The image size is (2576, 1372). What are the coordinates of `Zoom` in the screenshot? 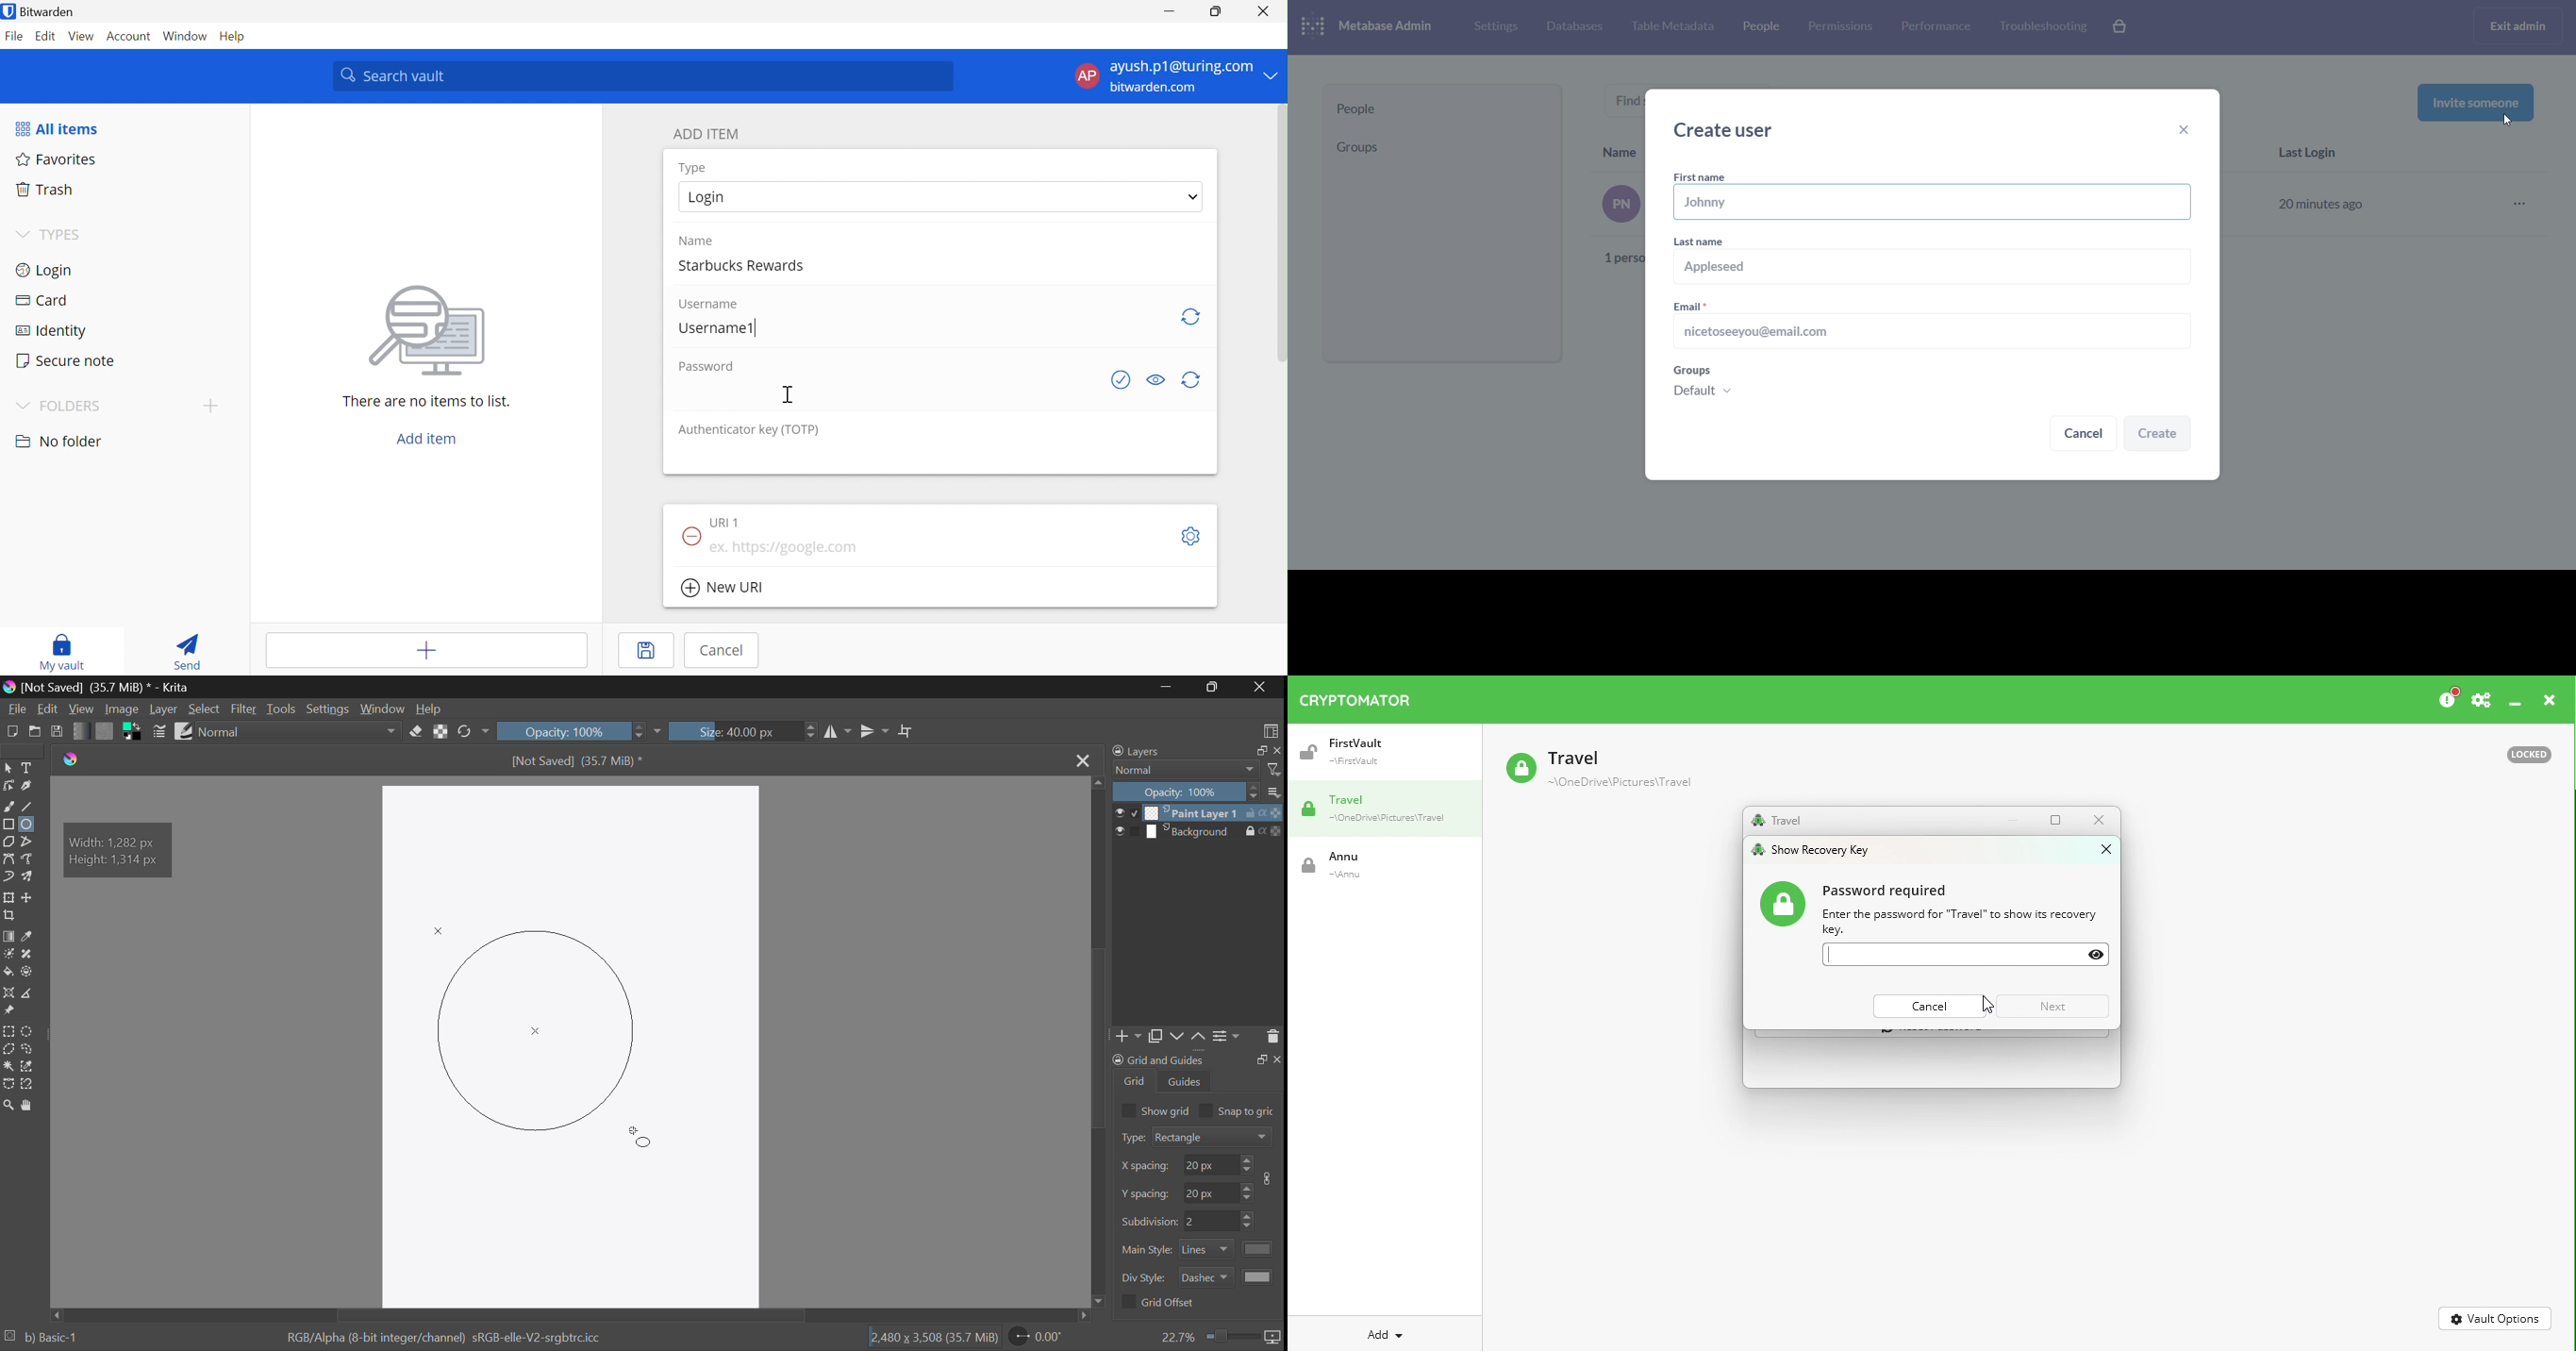 It's located at (9, 1104).